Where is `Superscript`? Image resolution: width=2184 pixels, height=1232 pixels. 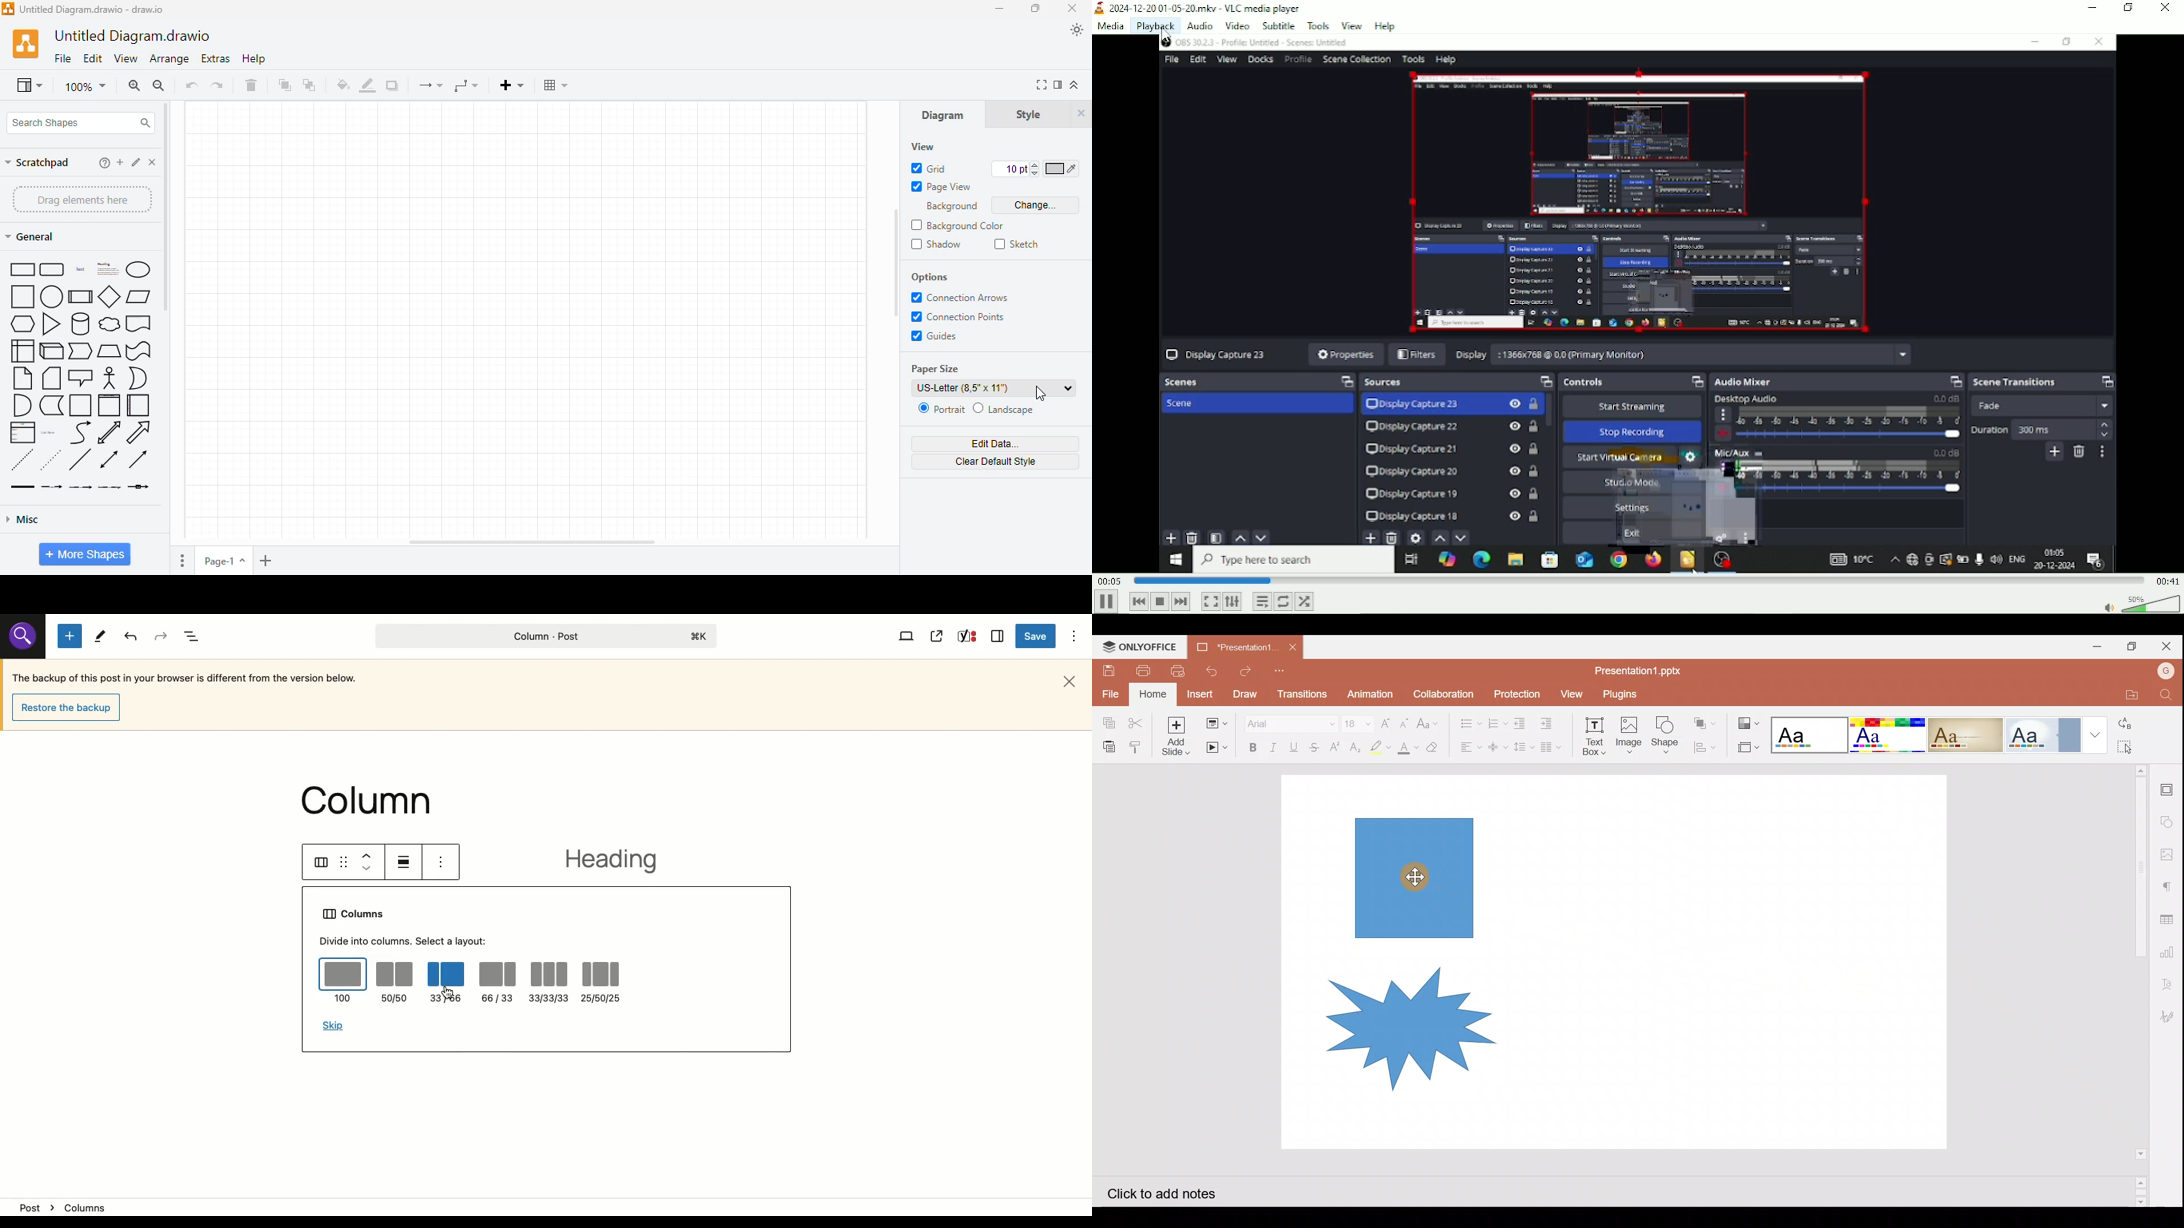
Superscript is located at coordinates (1334, 748).